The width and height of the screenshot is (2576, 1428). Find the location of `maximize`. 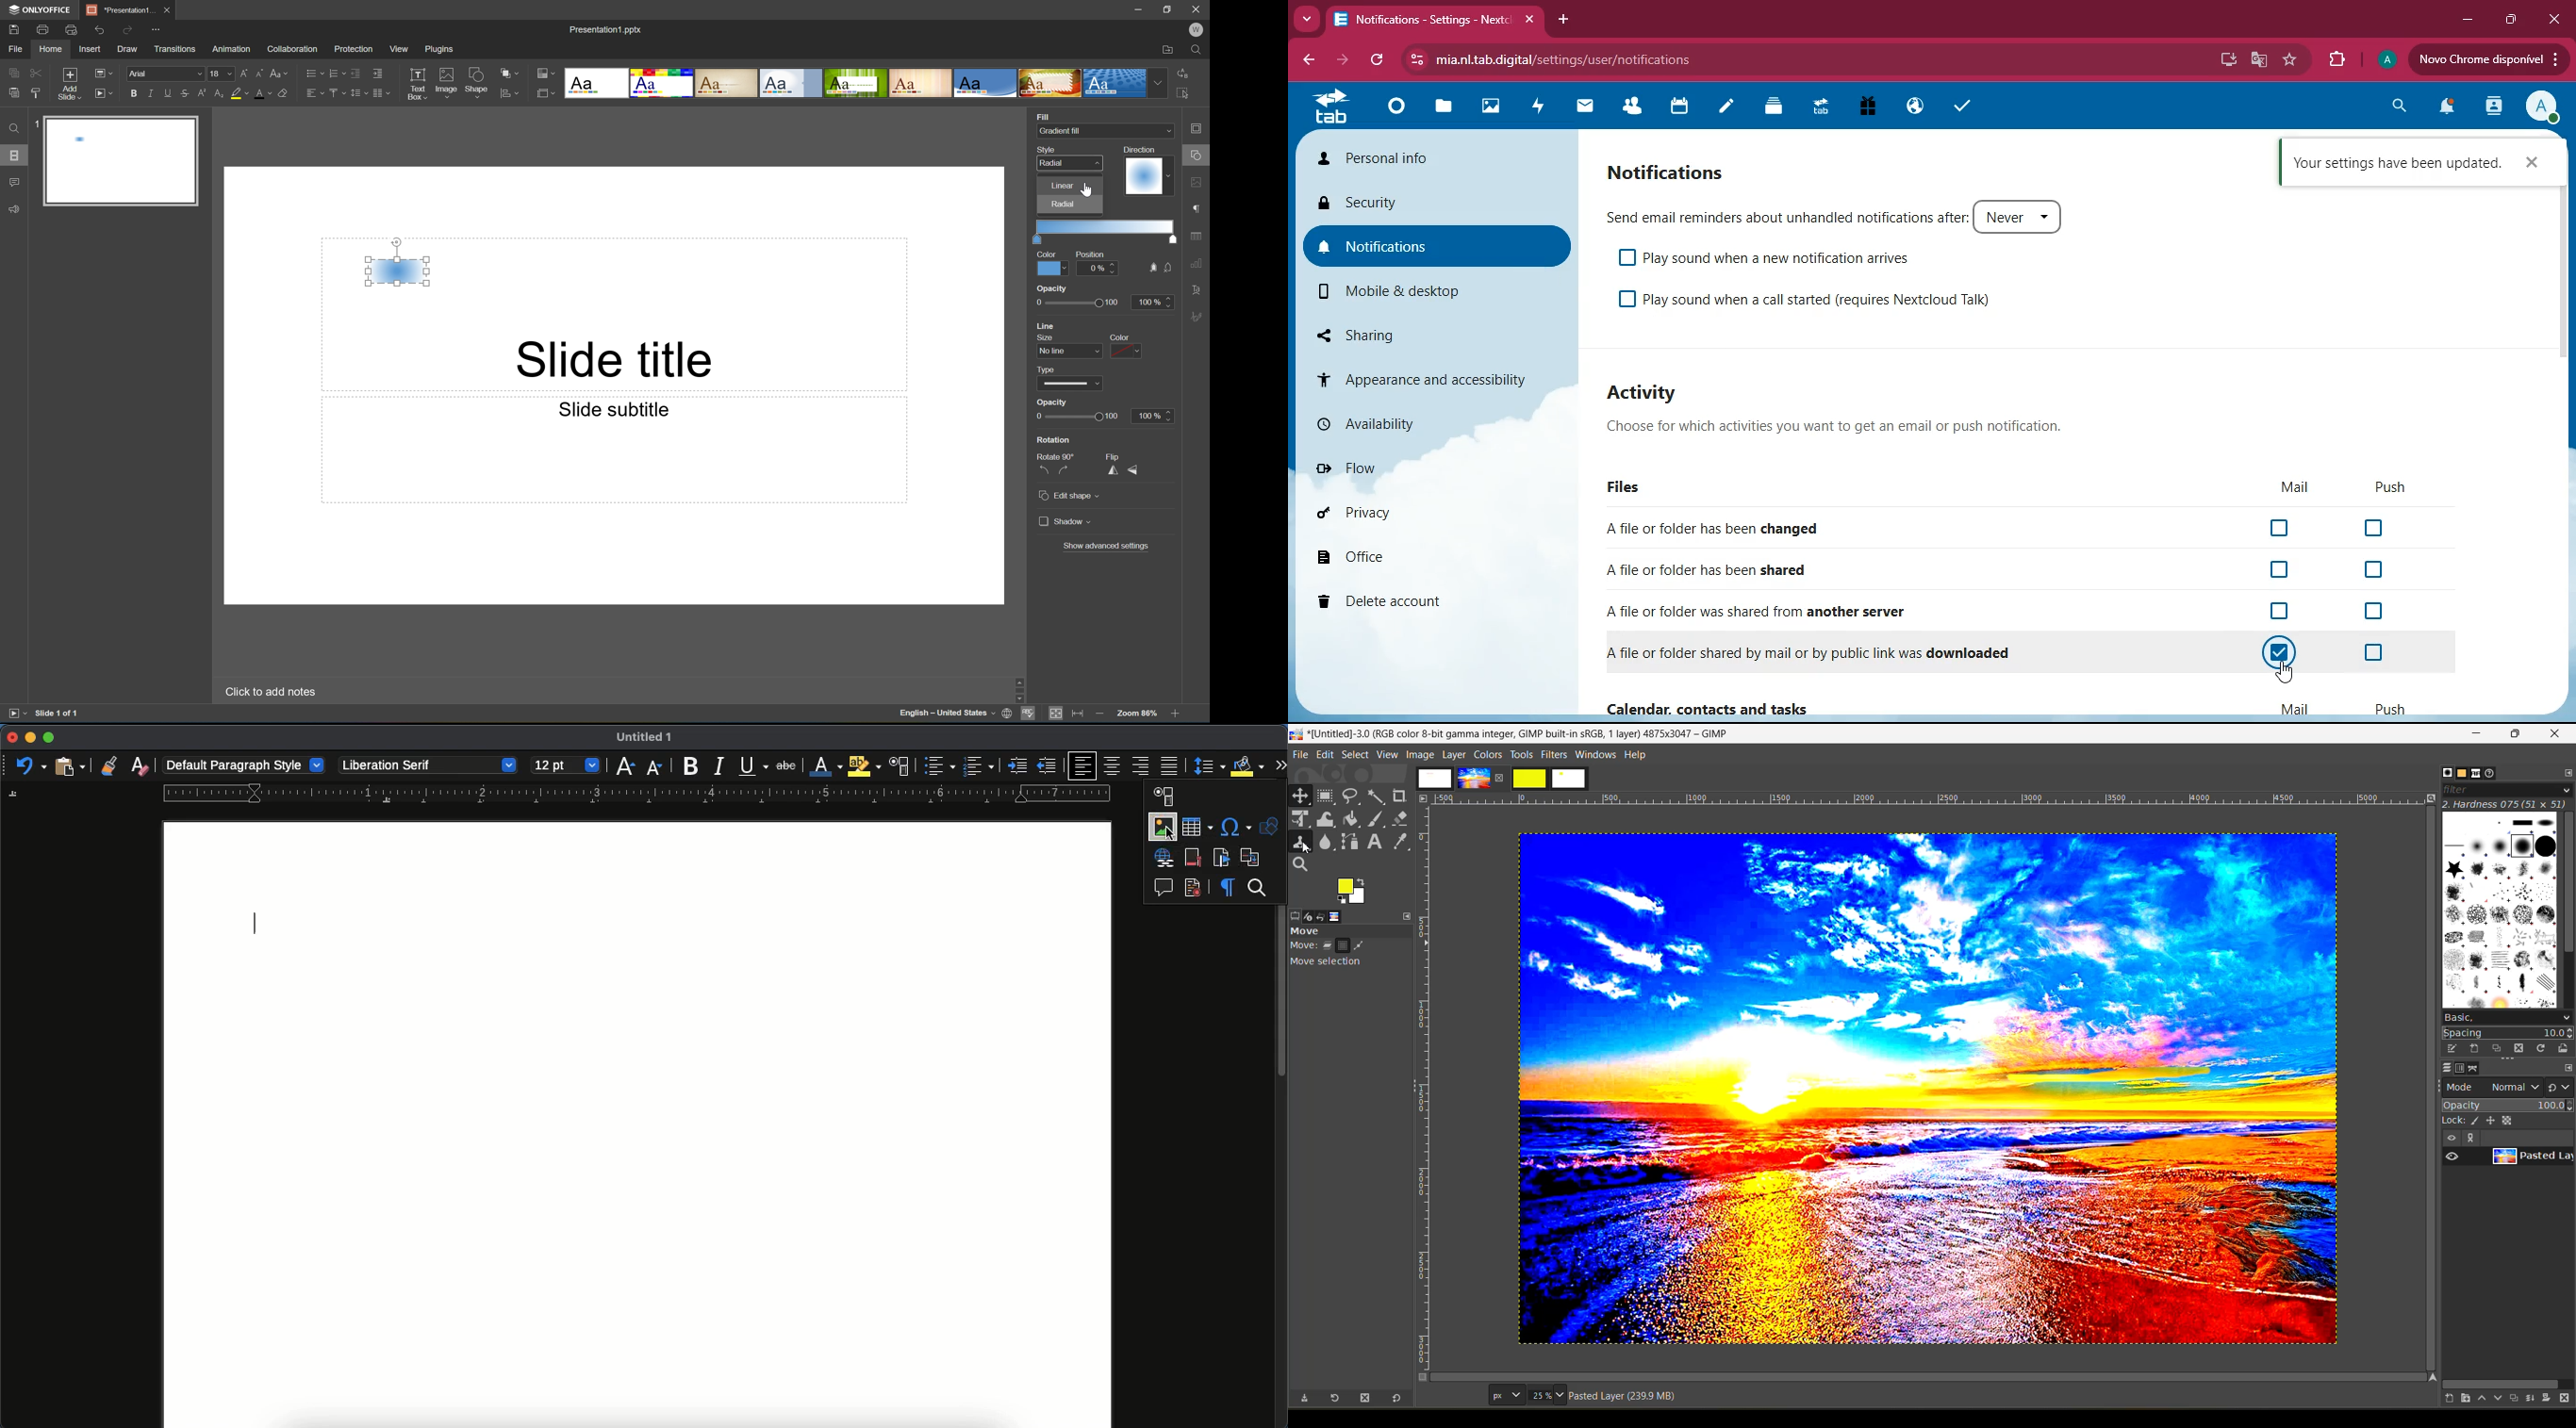

maximize is located at coordinates (2507, 21).